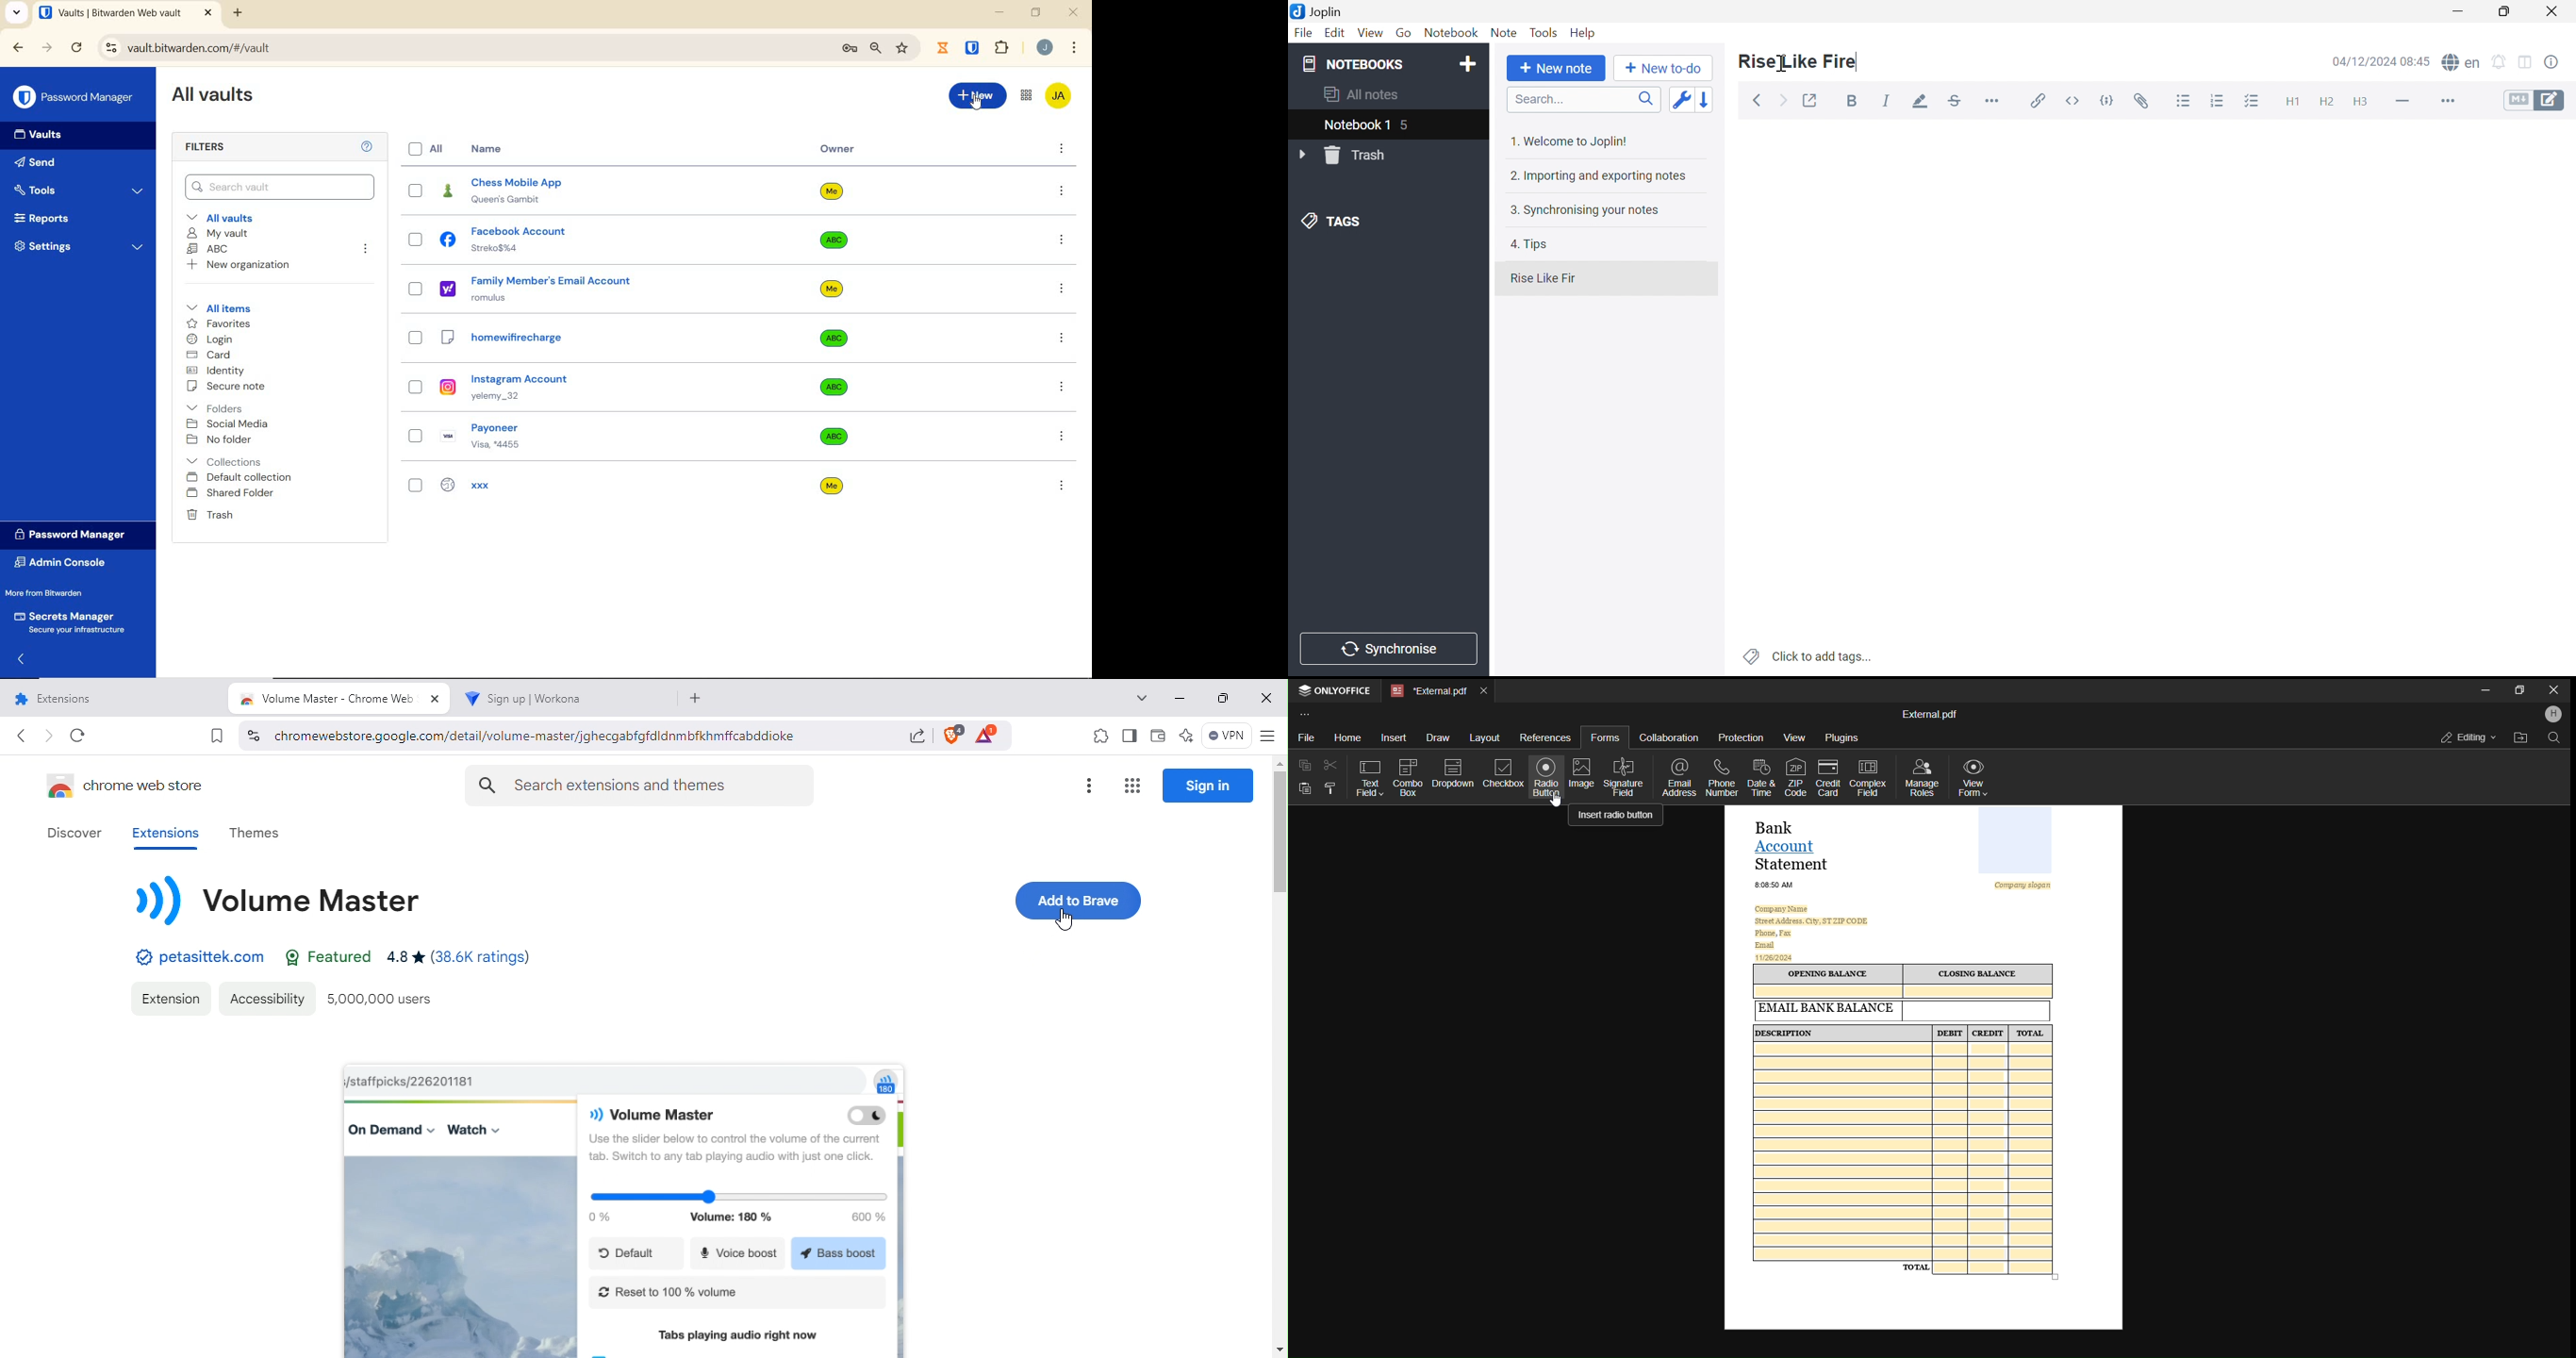  I want to click on FORWARD, so click(47, 49).